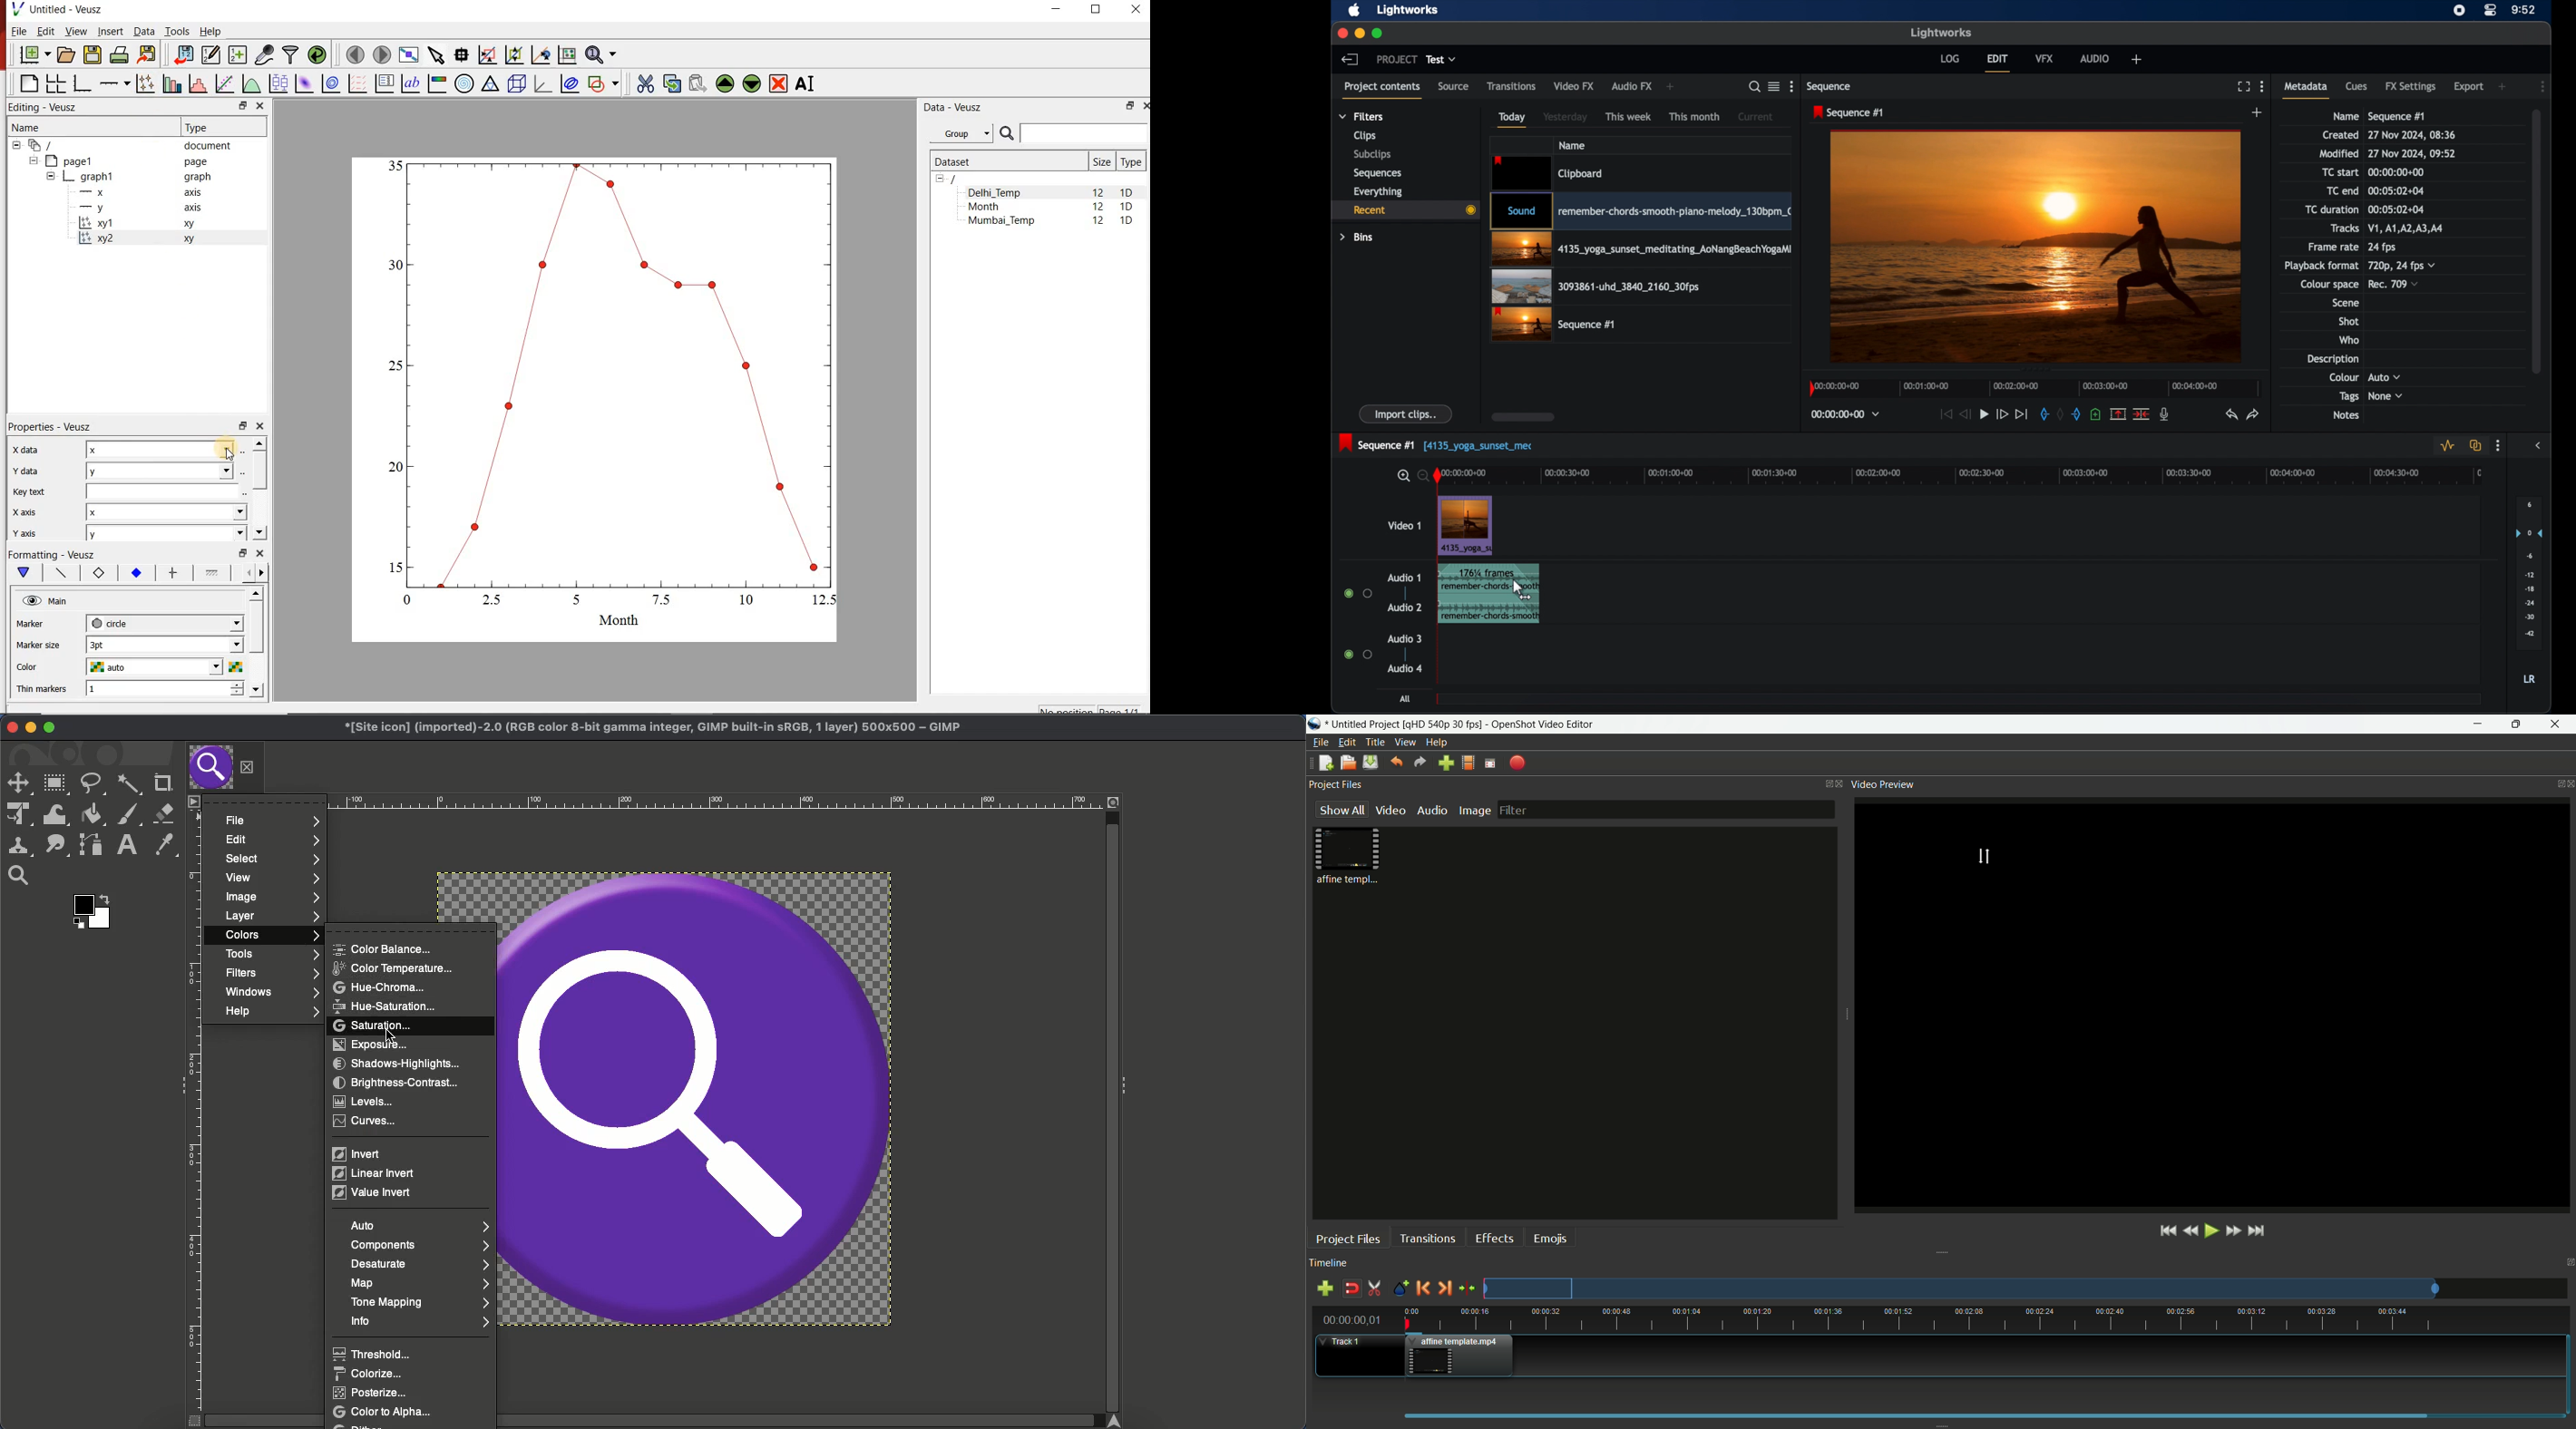  Describe the element at coordinates (1005, 162) in the screenshot. I see `Dataset` at that location.